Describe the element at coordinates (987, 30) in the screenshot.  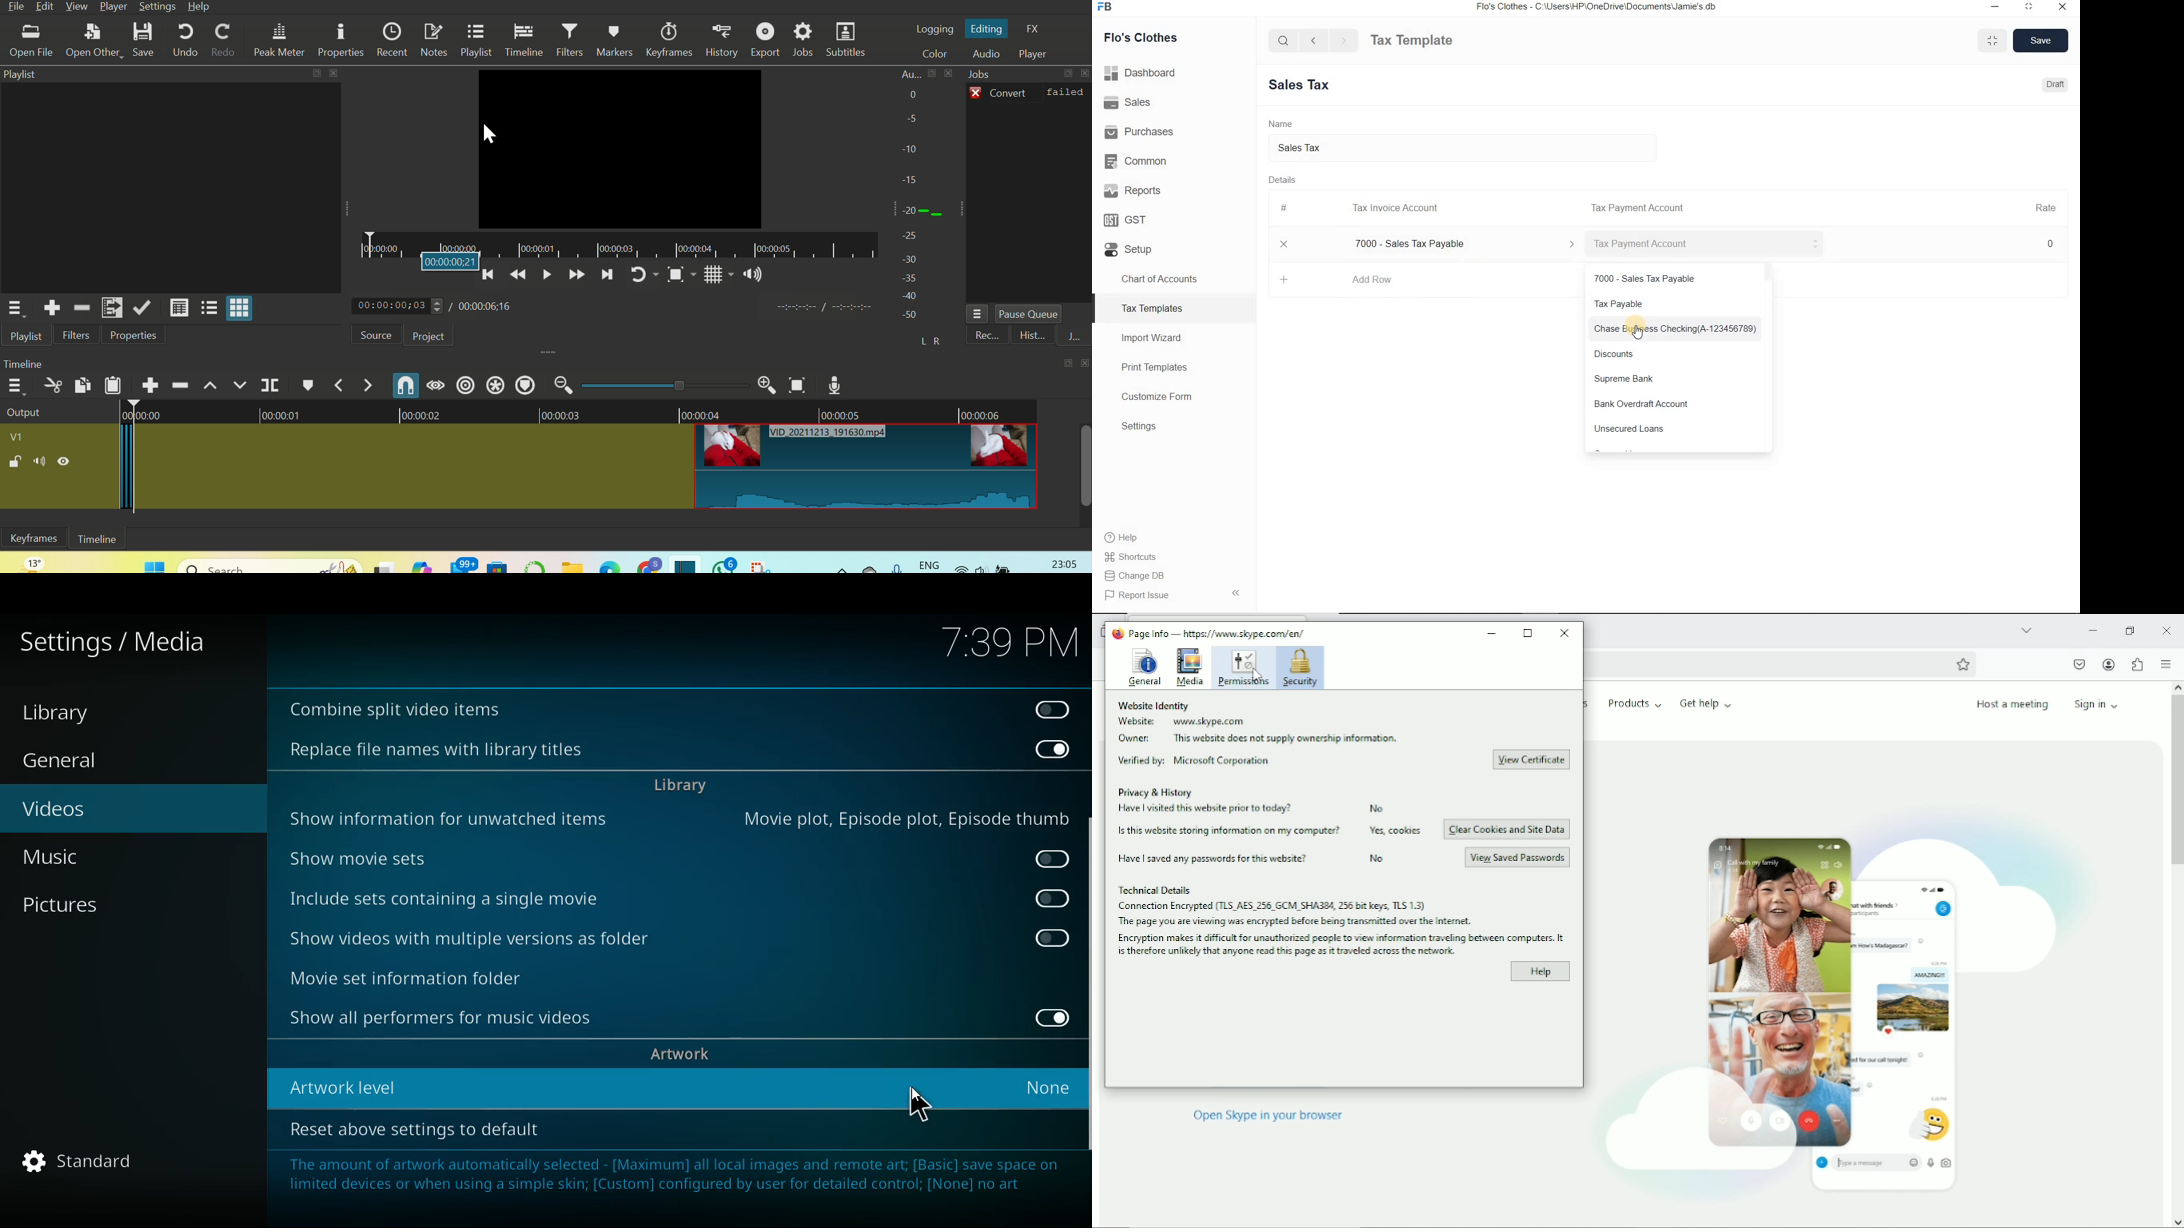
I see `Editing` at that location.